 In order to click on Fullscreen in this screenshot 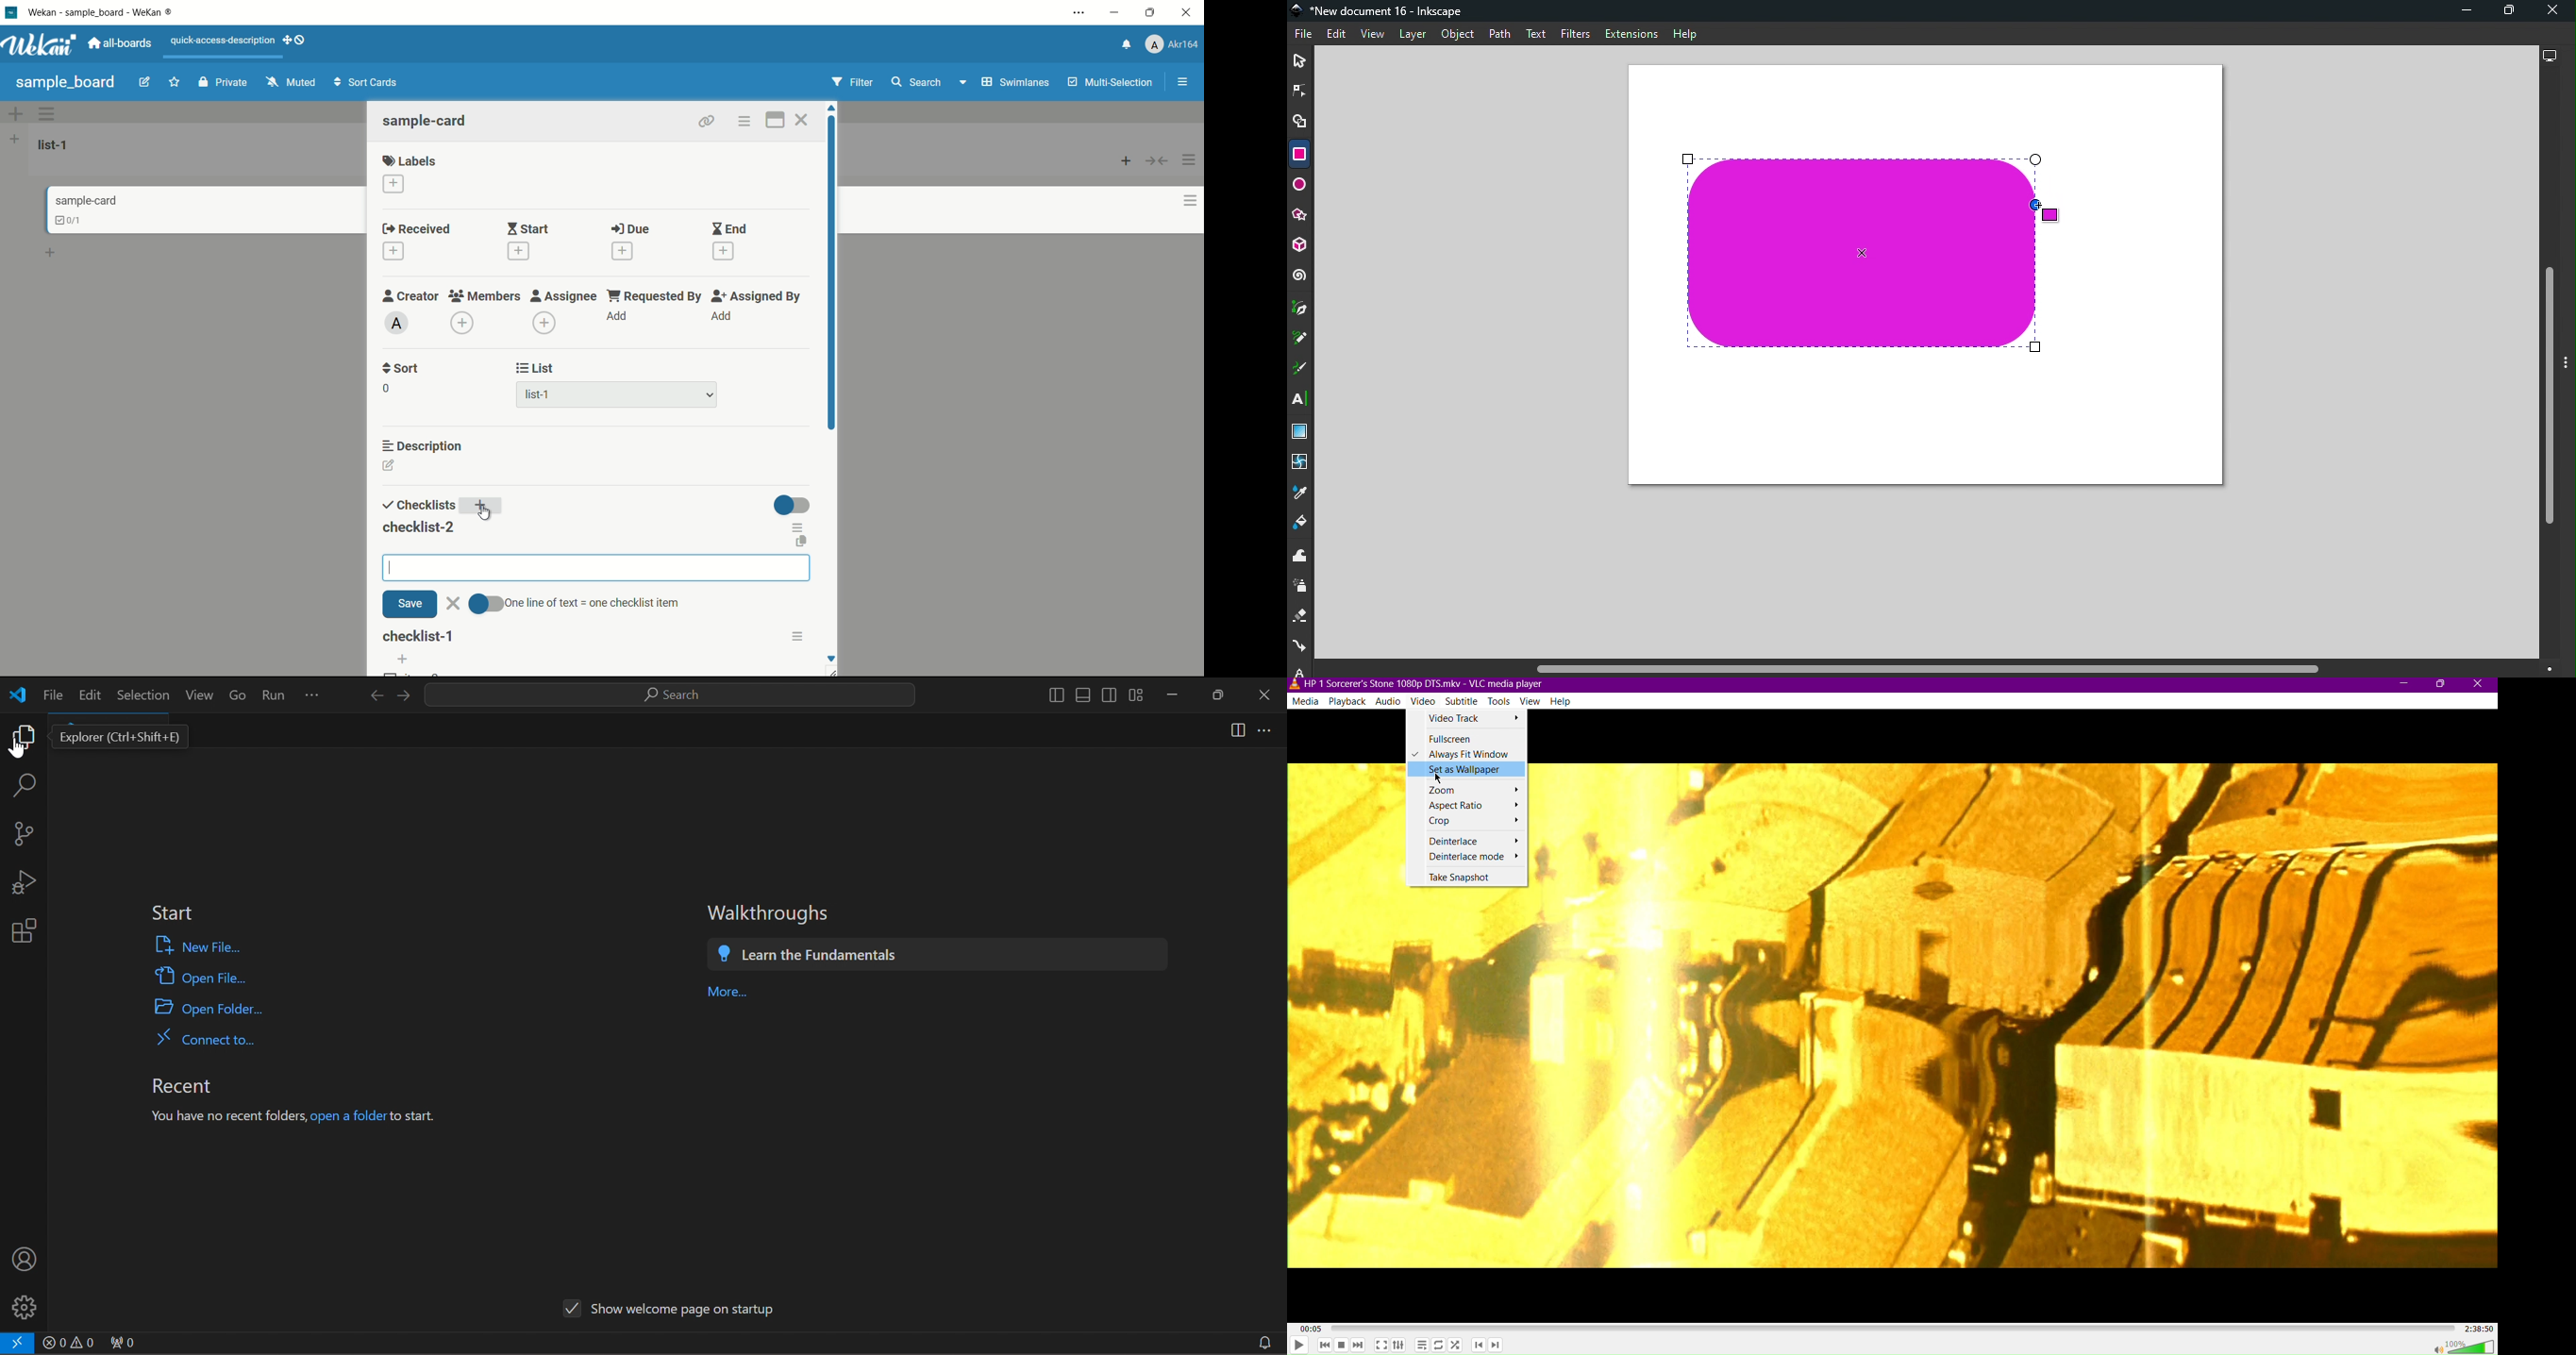, I will do `click(1464, 738)`.